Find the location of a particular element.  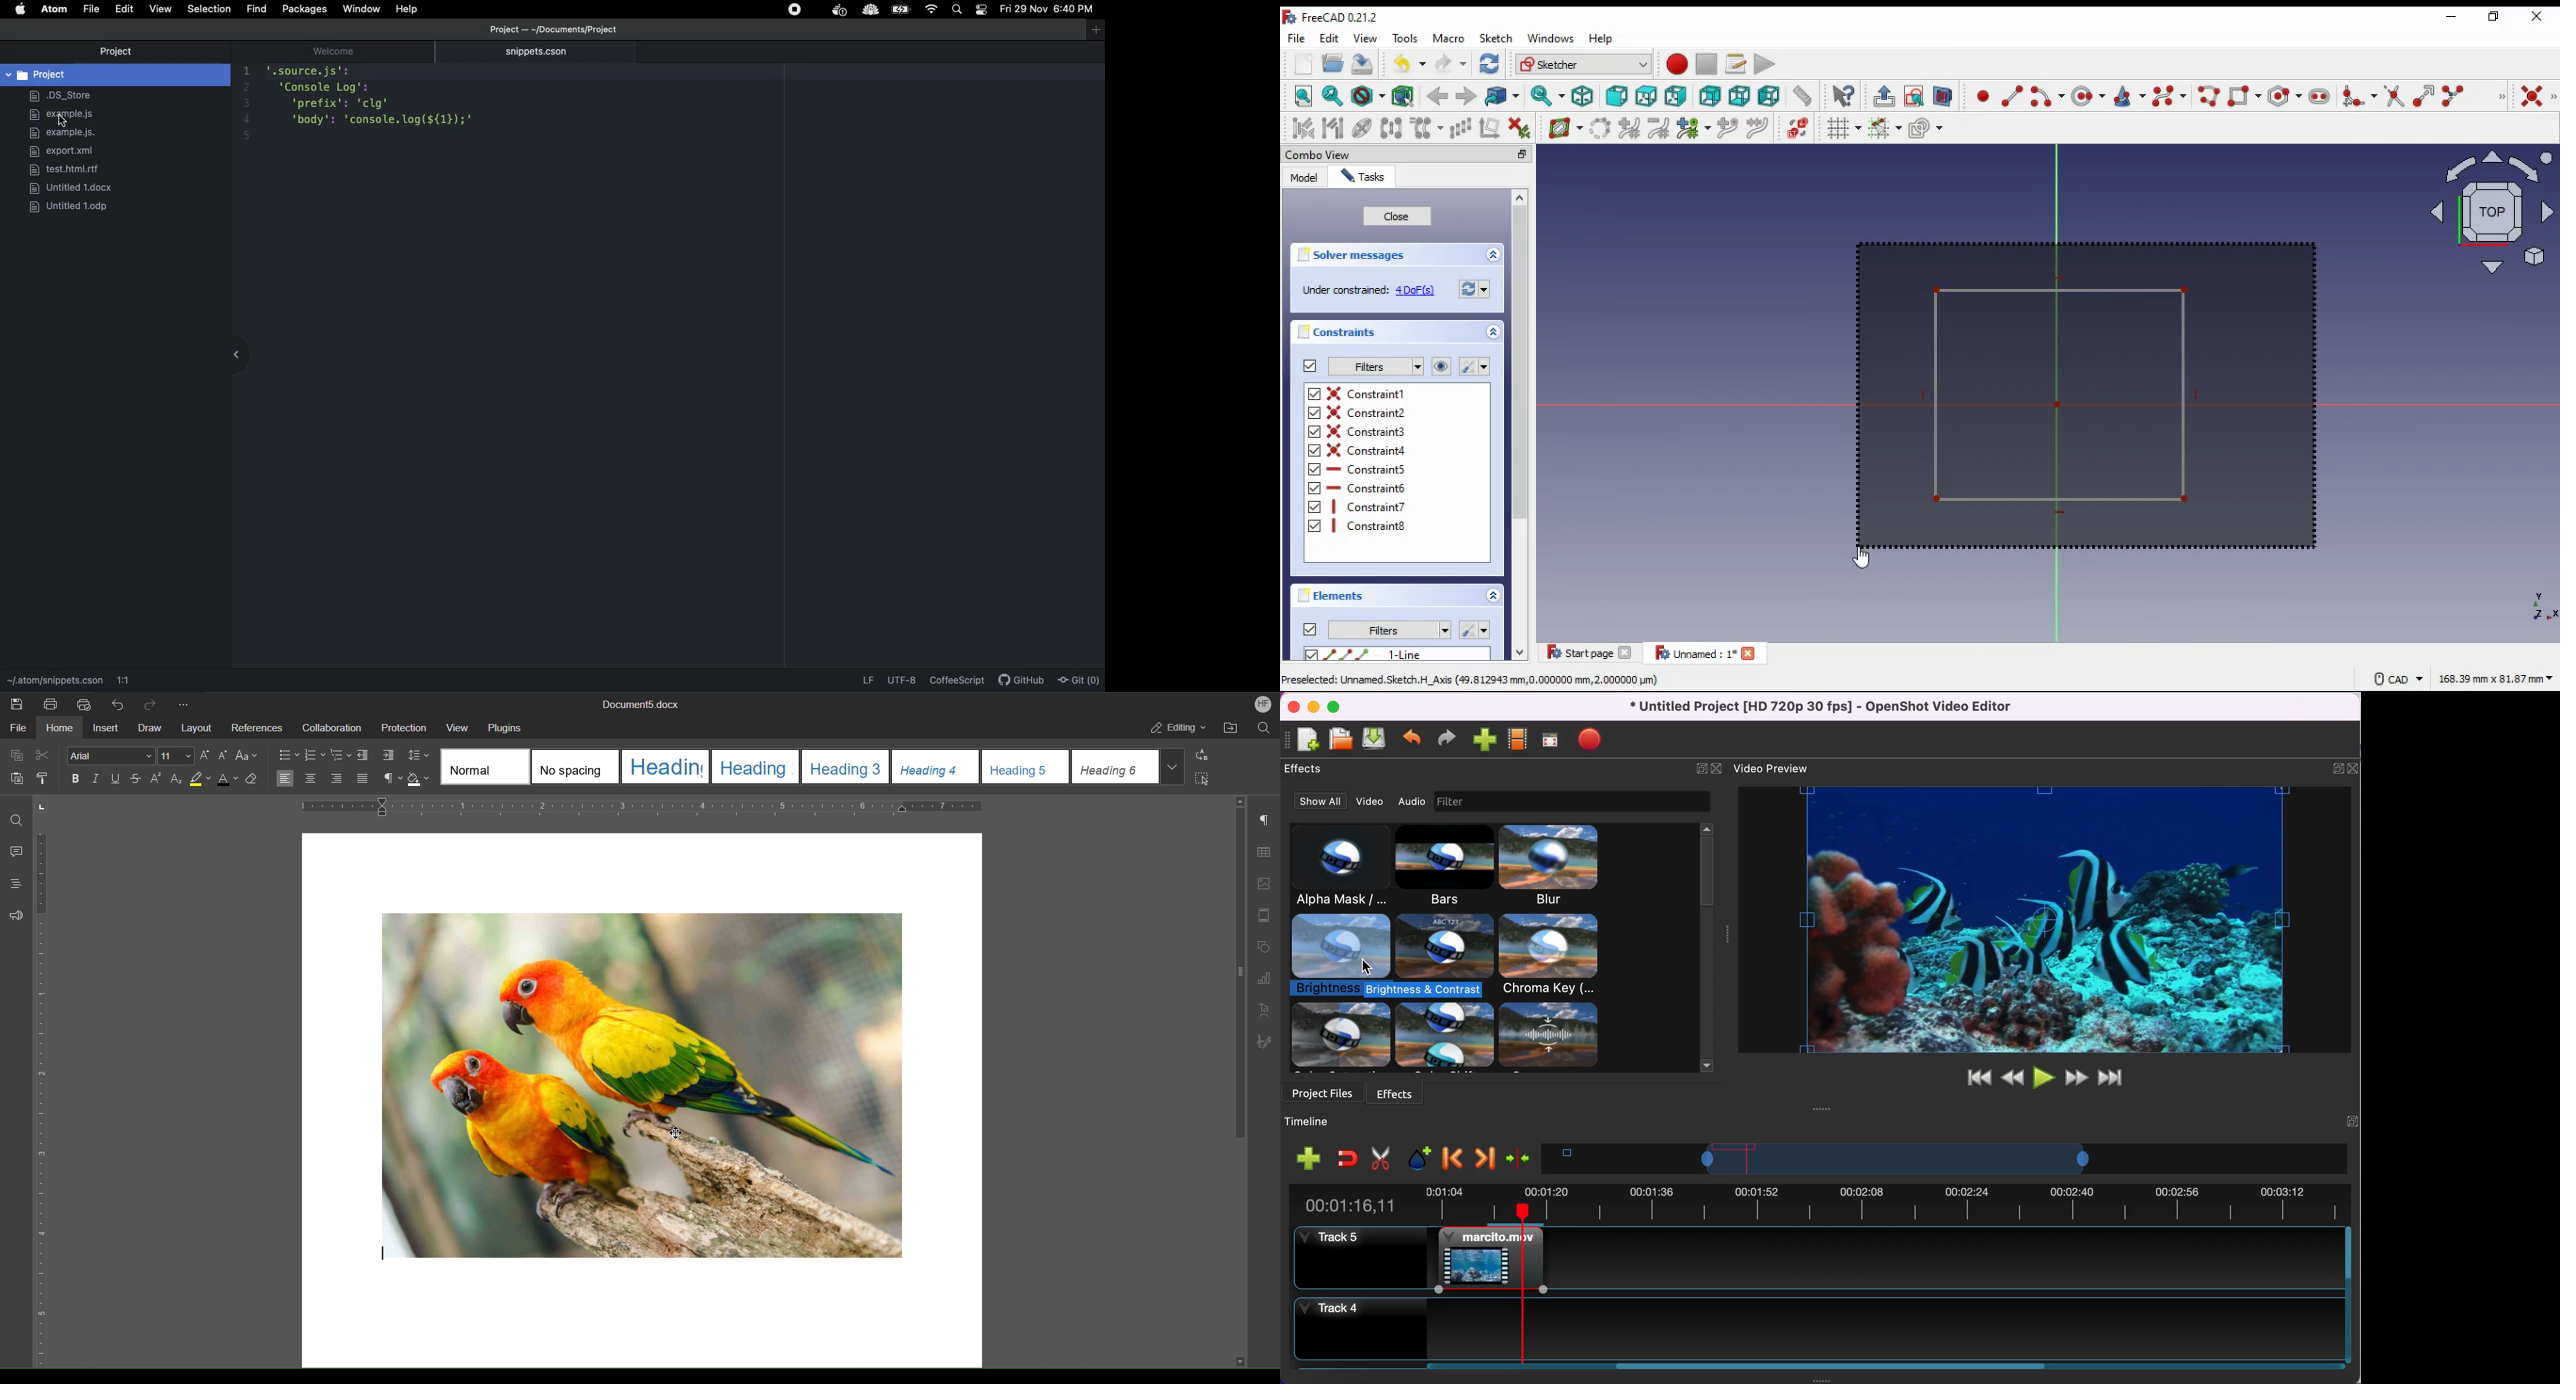

record macro is located at coordinates (1676, 64).